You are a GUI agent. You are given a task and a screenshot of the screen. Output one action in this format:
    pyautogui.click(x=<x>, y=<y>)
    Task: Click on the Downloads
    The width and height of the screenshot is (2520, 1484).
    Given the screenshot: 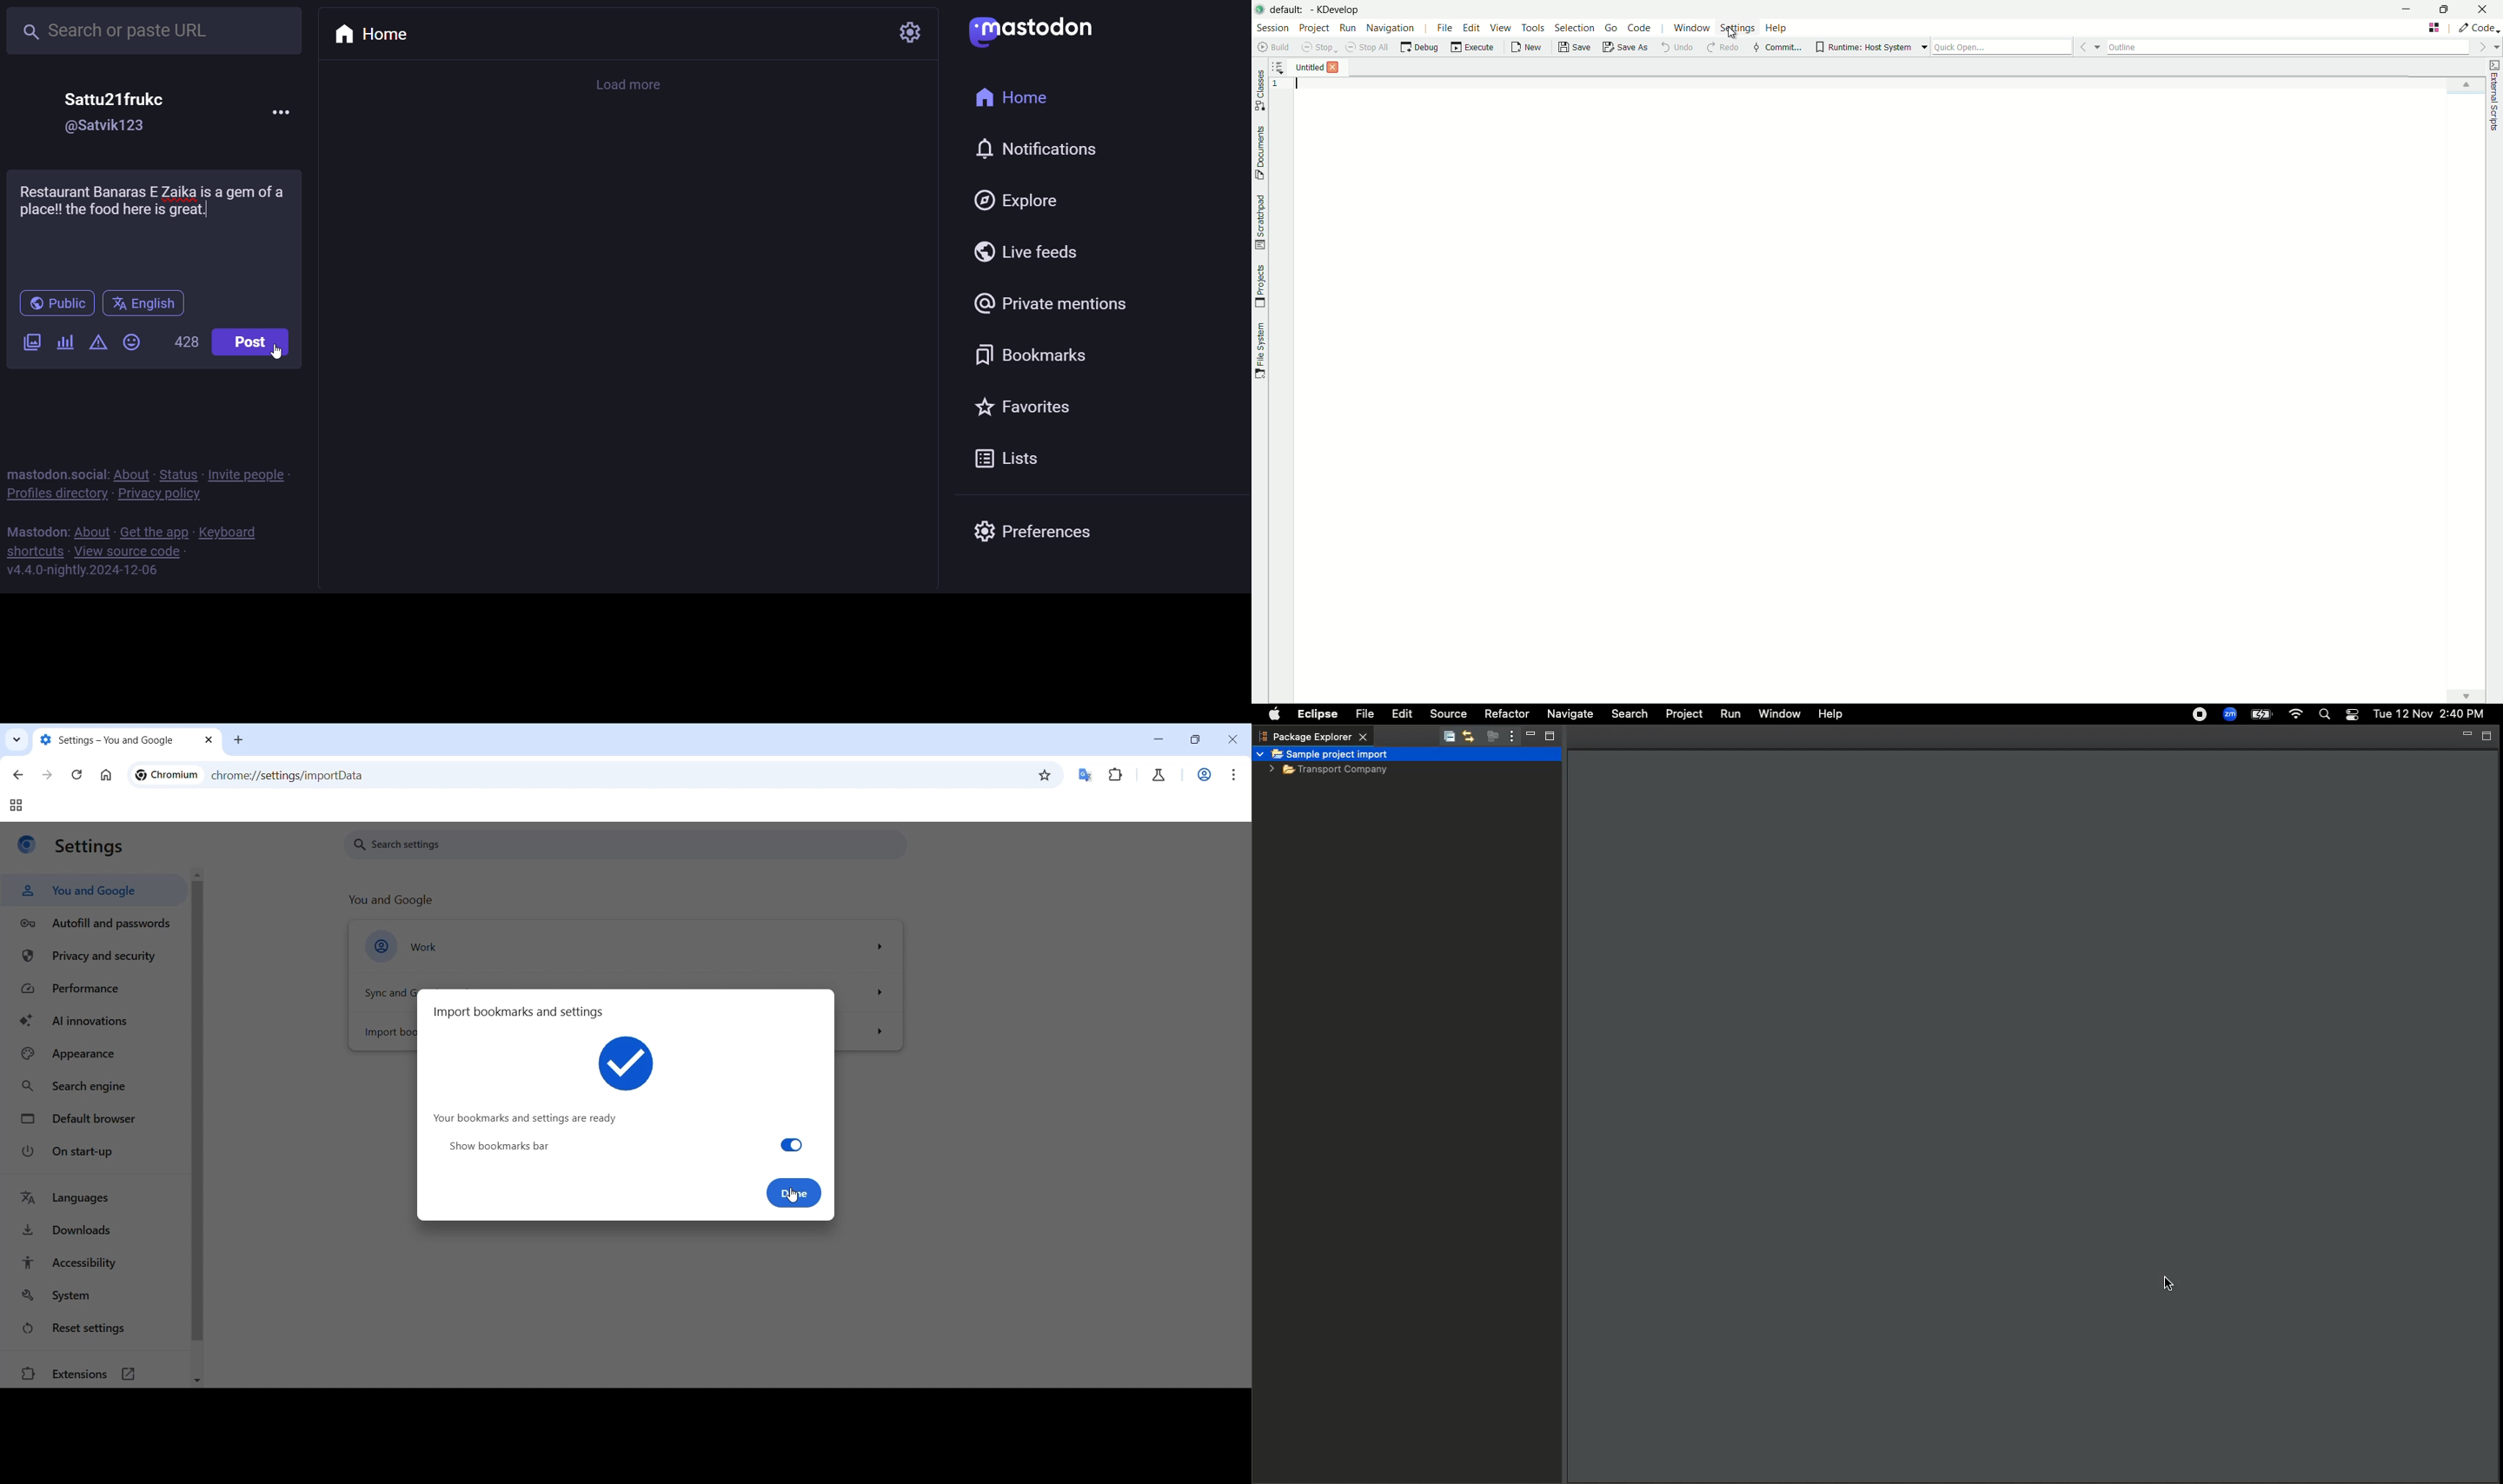 What is the action you would take?
    pyautogui.click(x=95, y=1230)
    